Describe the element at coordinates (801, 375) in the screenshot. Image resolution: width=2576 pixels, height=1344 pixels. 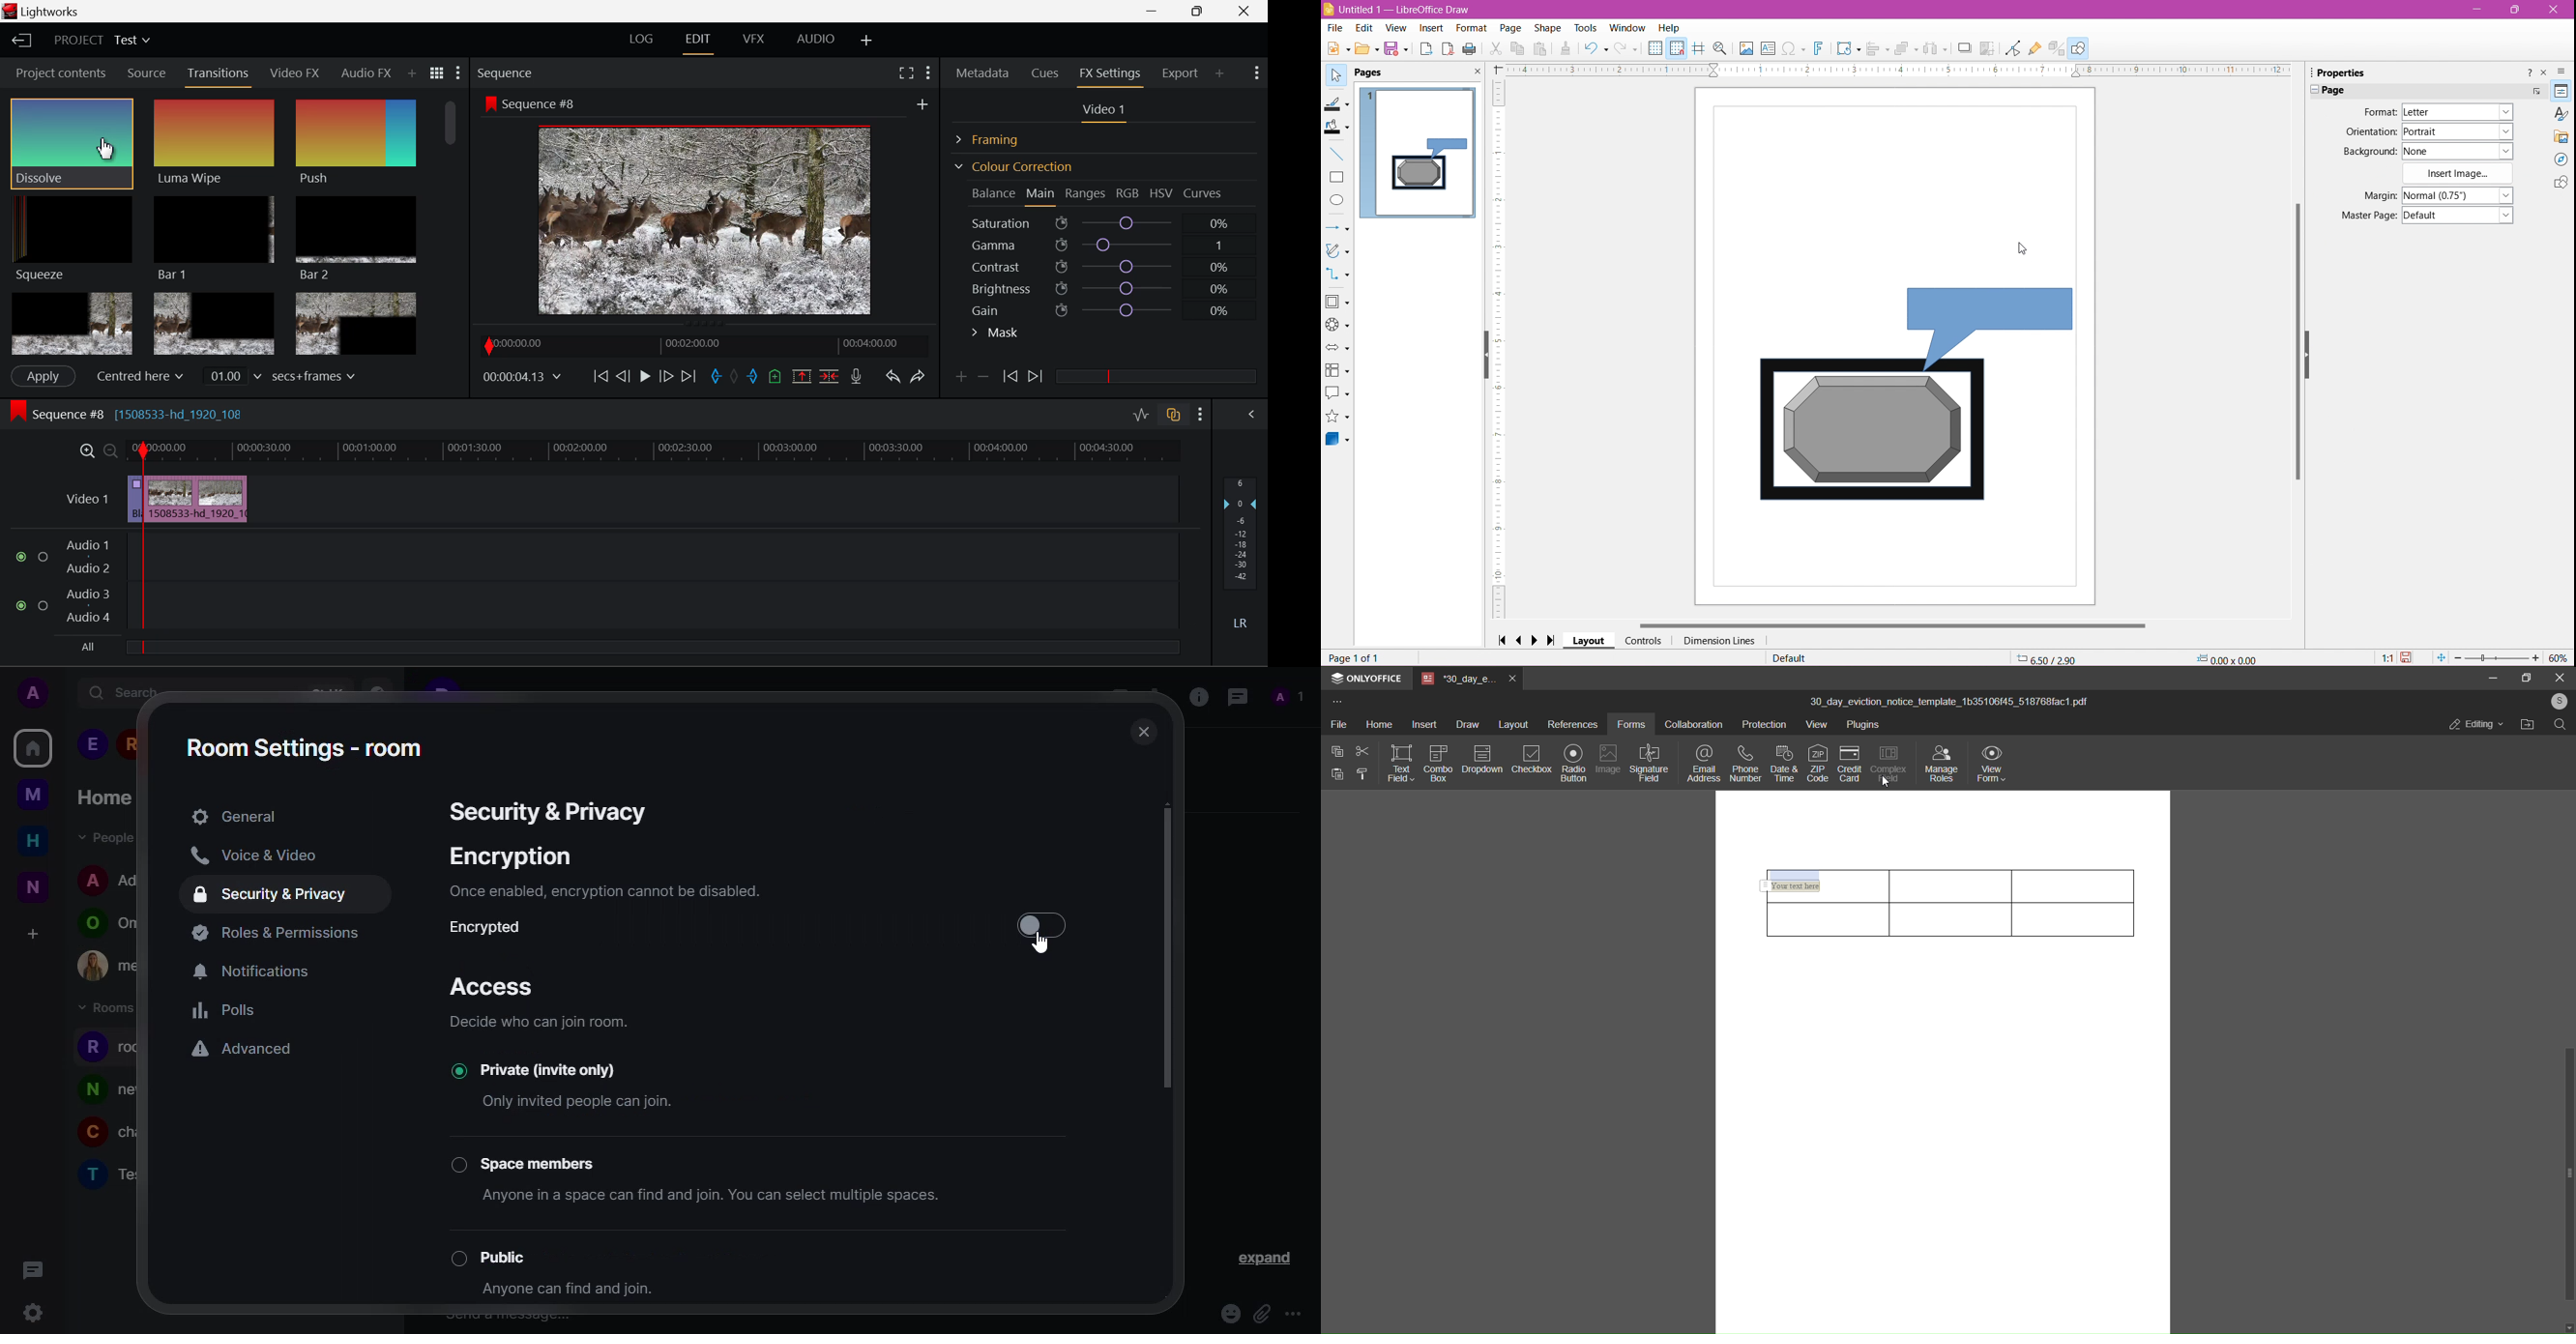
I see `Remove marked section` at that location.